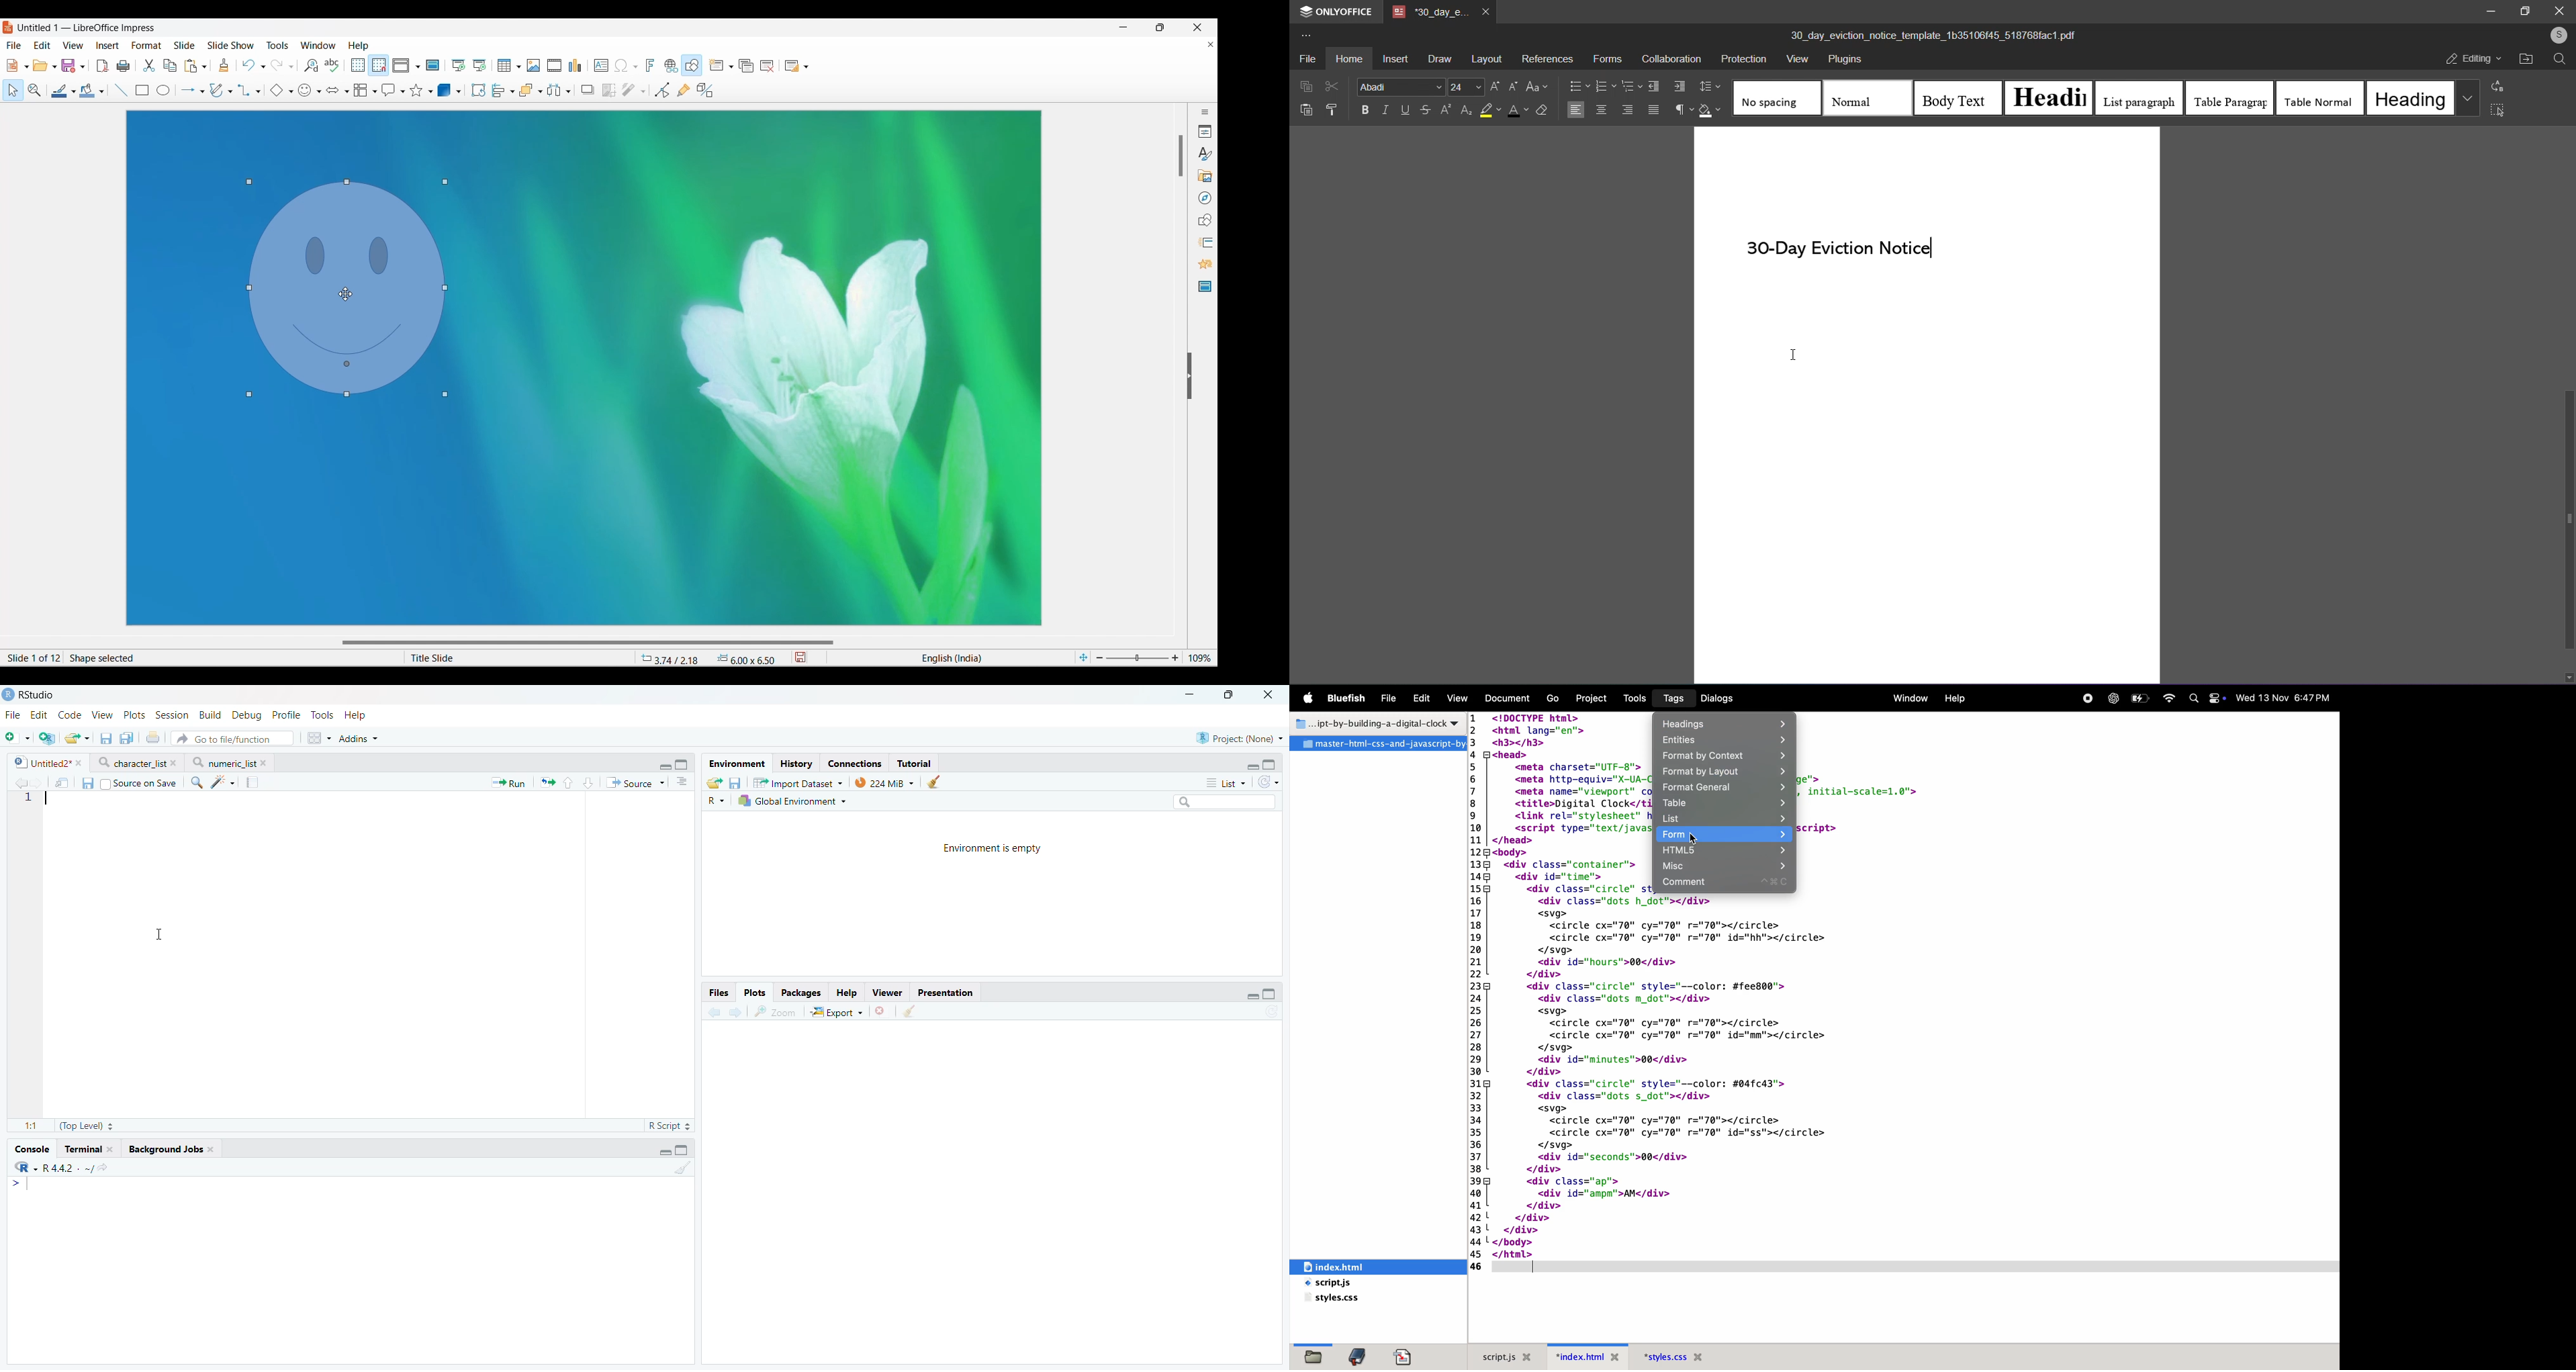 Image resolution: width=2576 pixels, height=1372 pixels. What do you see at coordinates (1205, 131) in the screenshot?
I see `Properties` at bounding box center [1205, 131].